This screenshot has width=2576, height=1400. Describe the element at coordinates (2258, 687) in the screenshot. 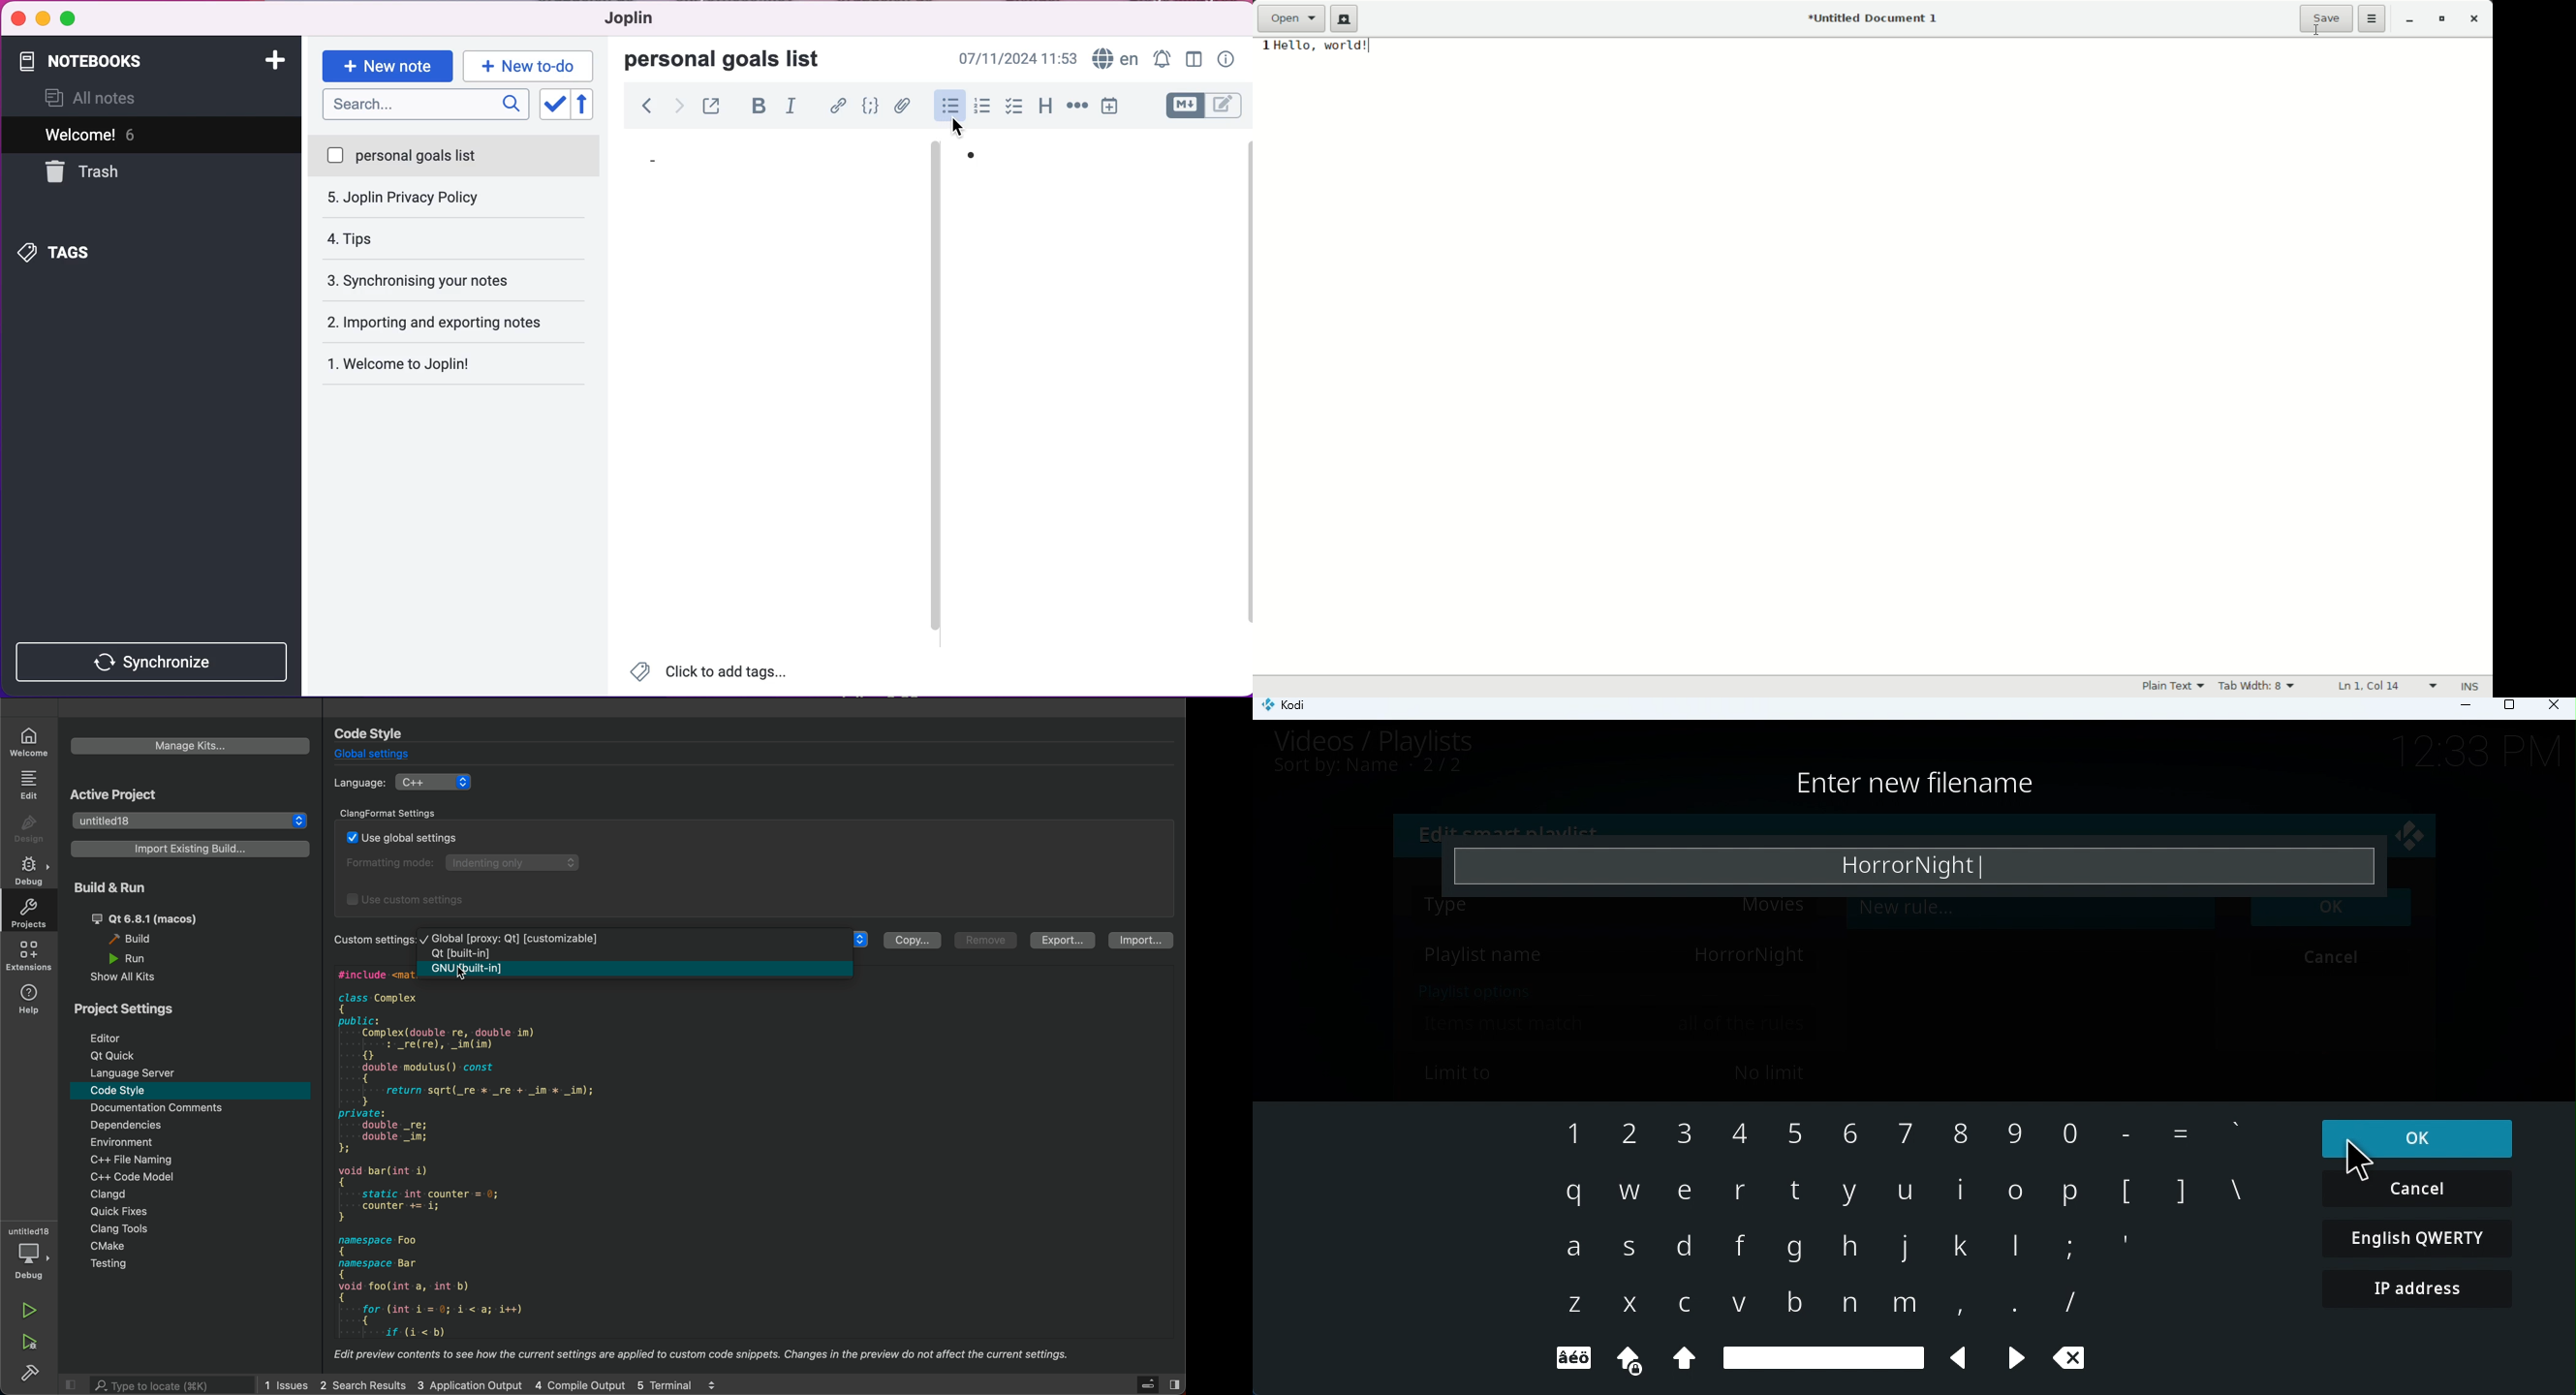

I see `tab width 8` at that location.